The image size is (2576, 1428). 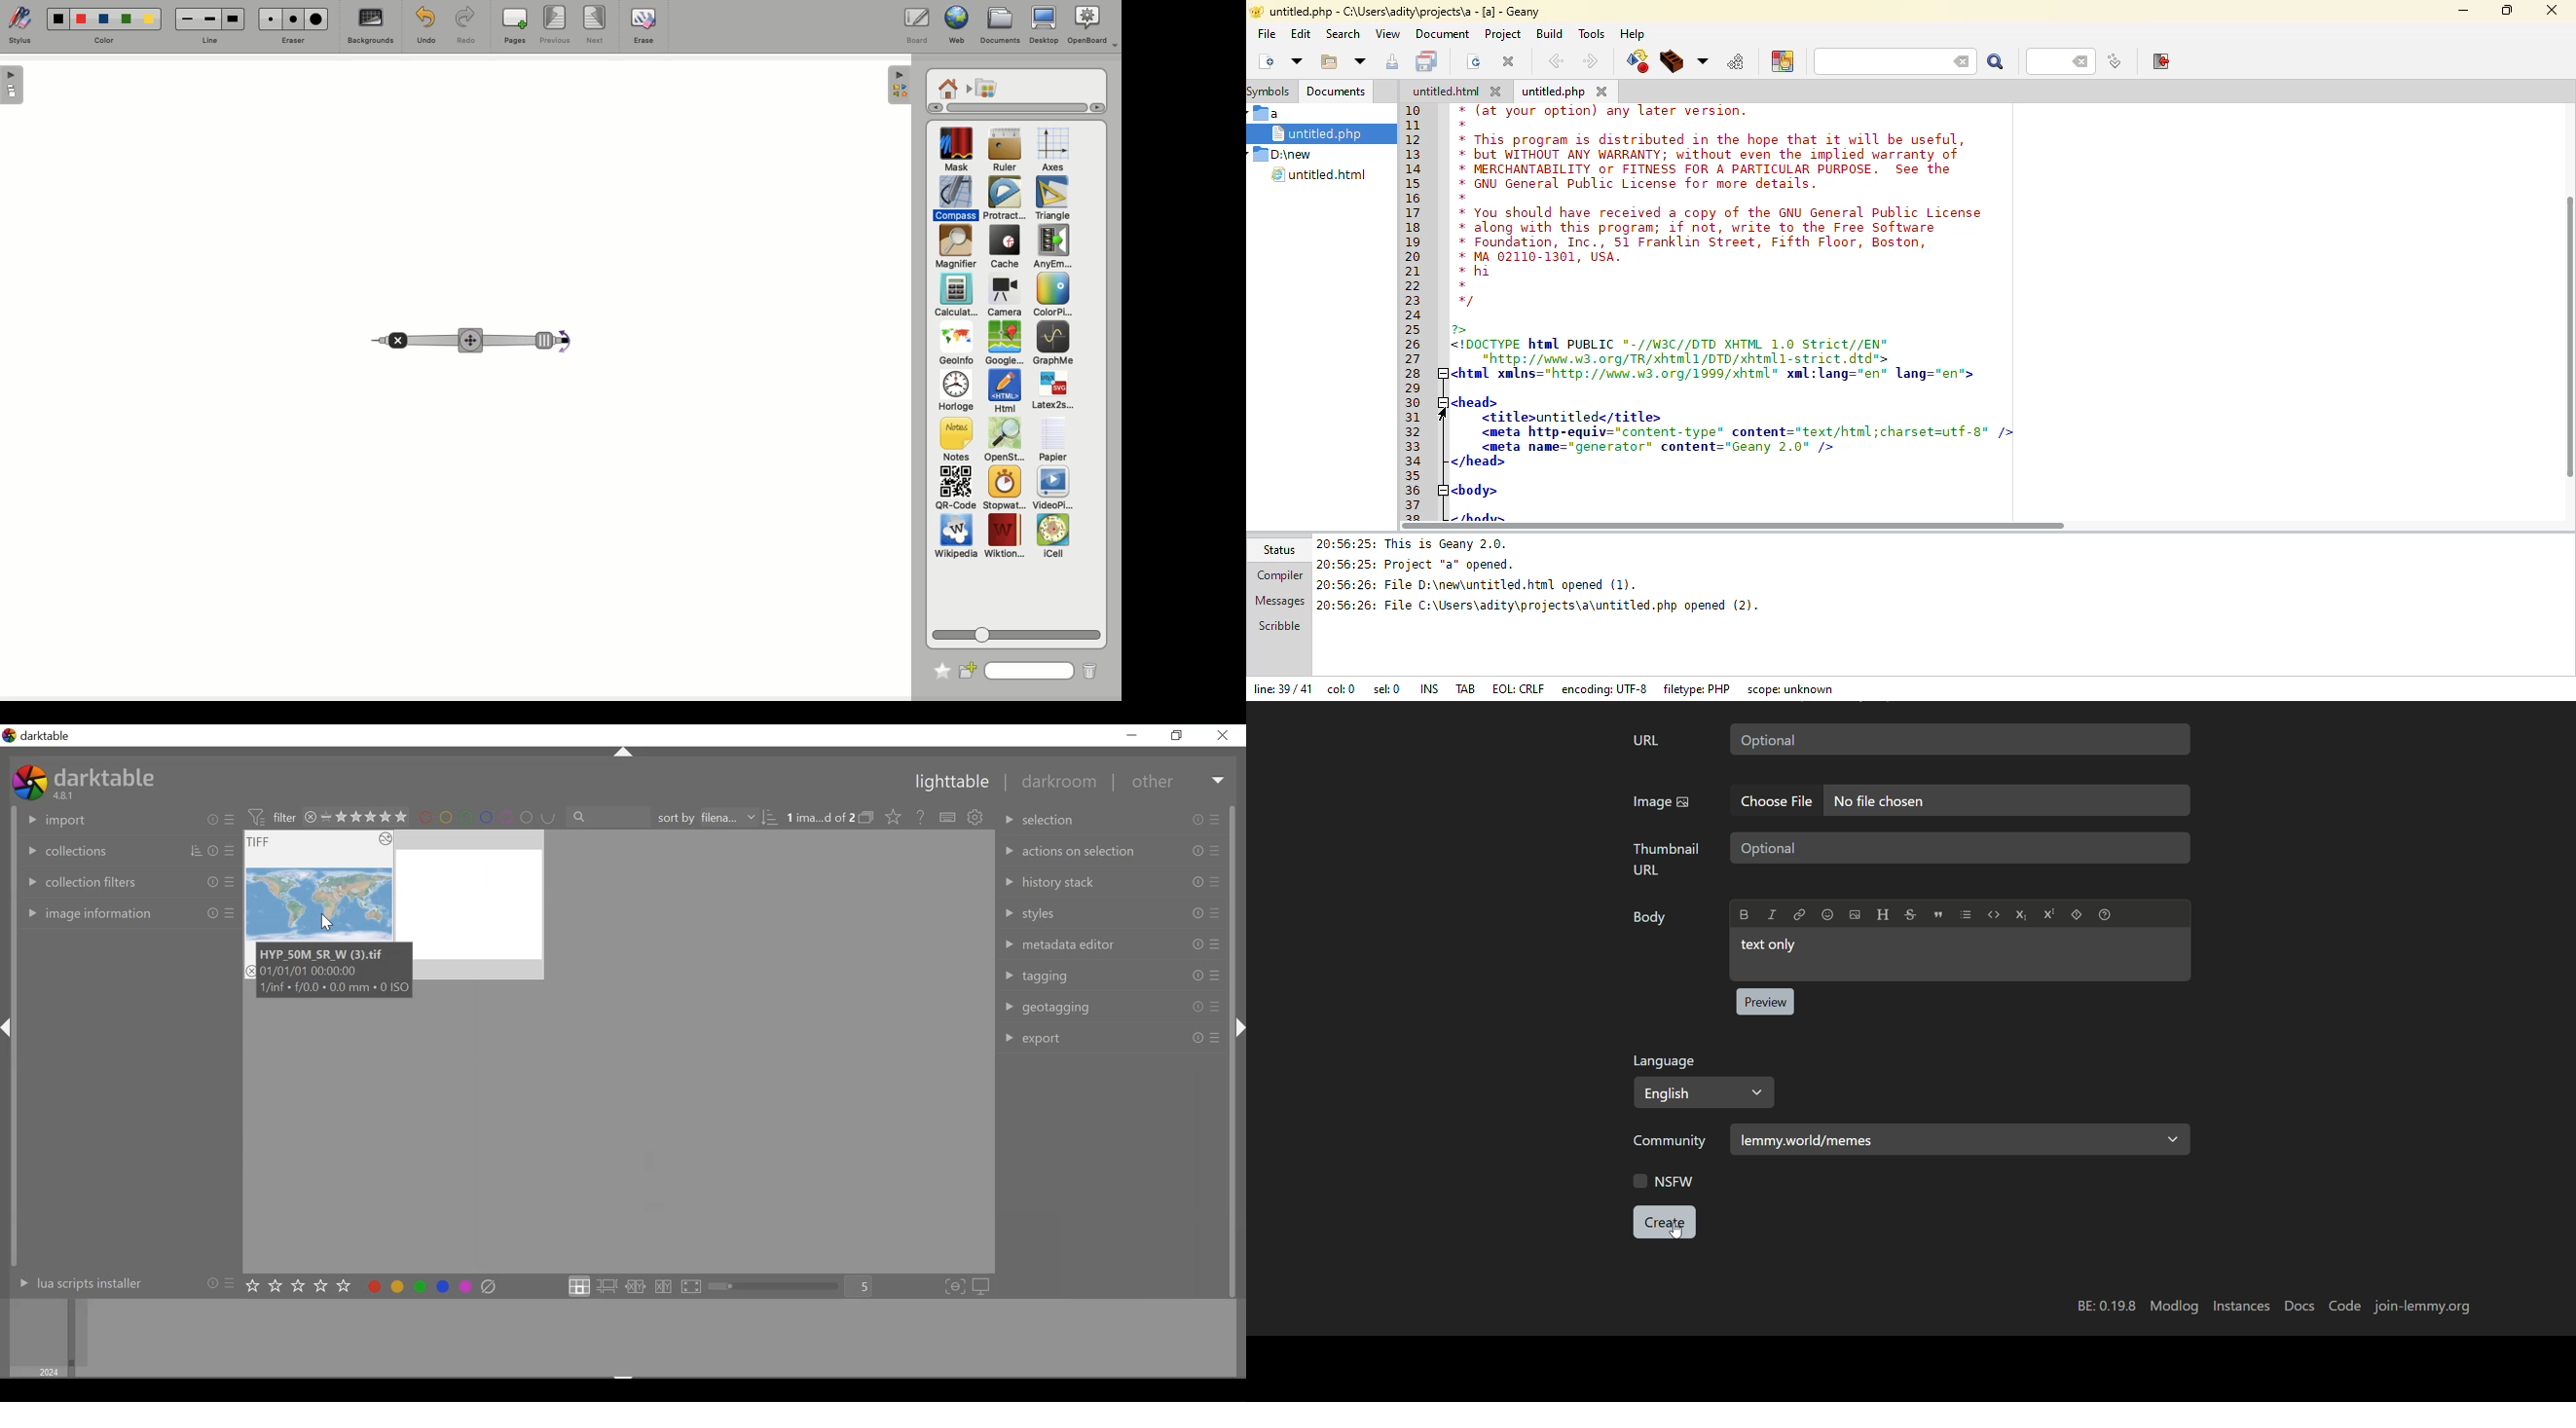 I want to click on Strikethrough, so click(x=1910, y=914).